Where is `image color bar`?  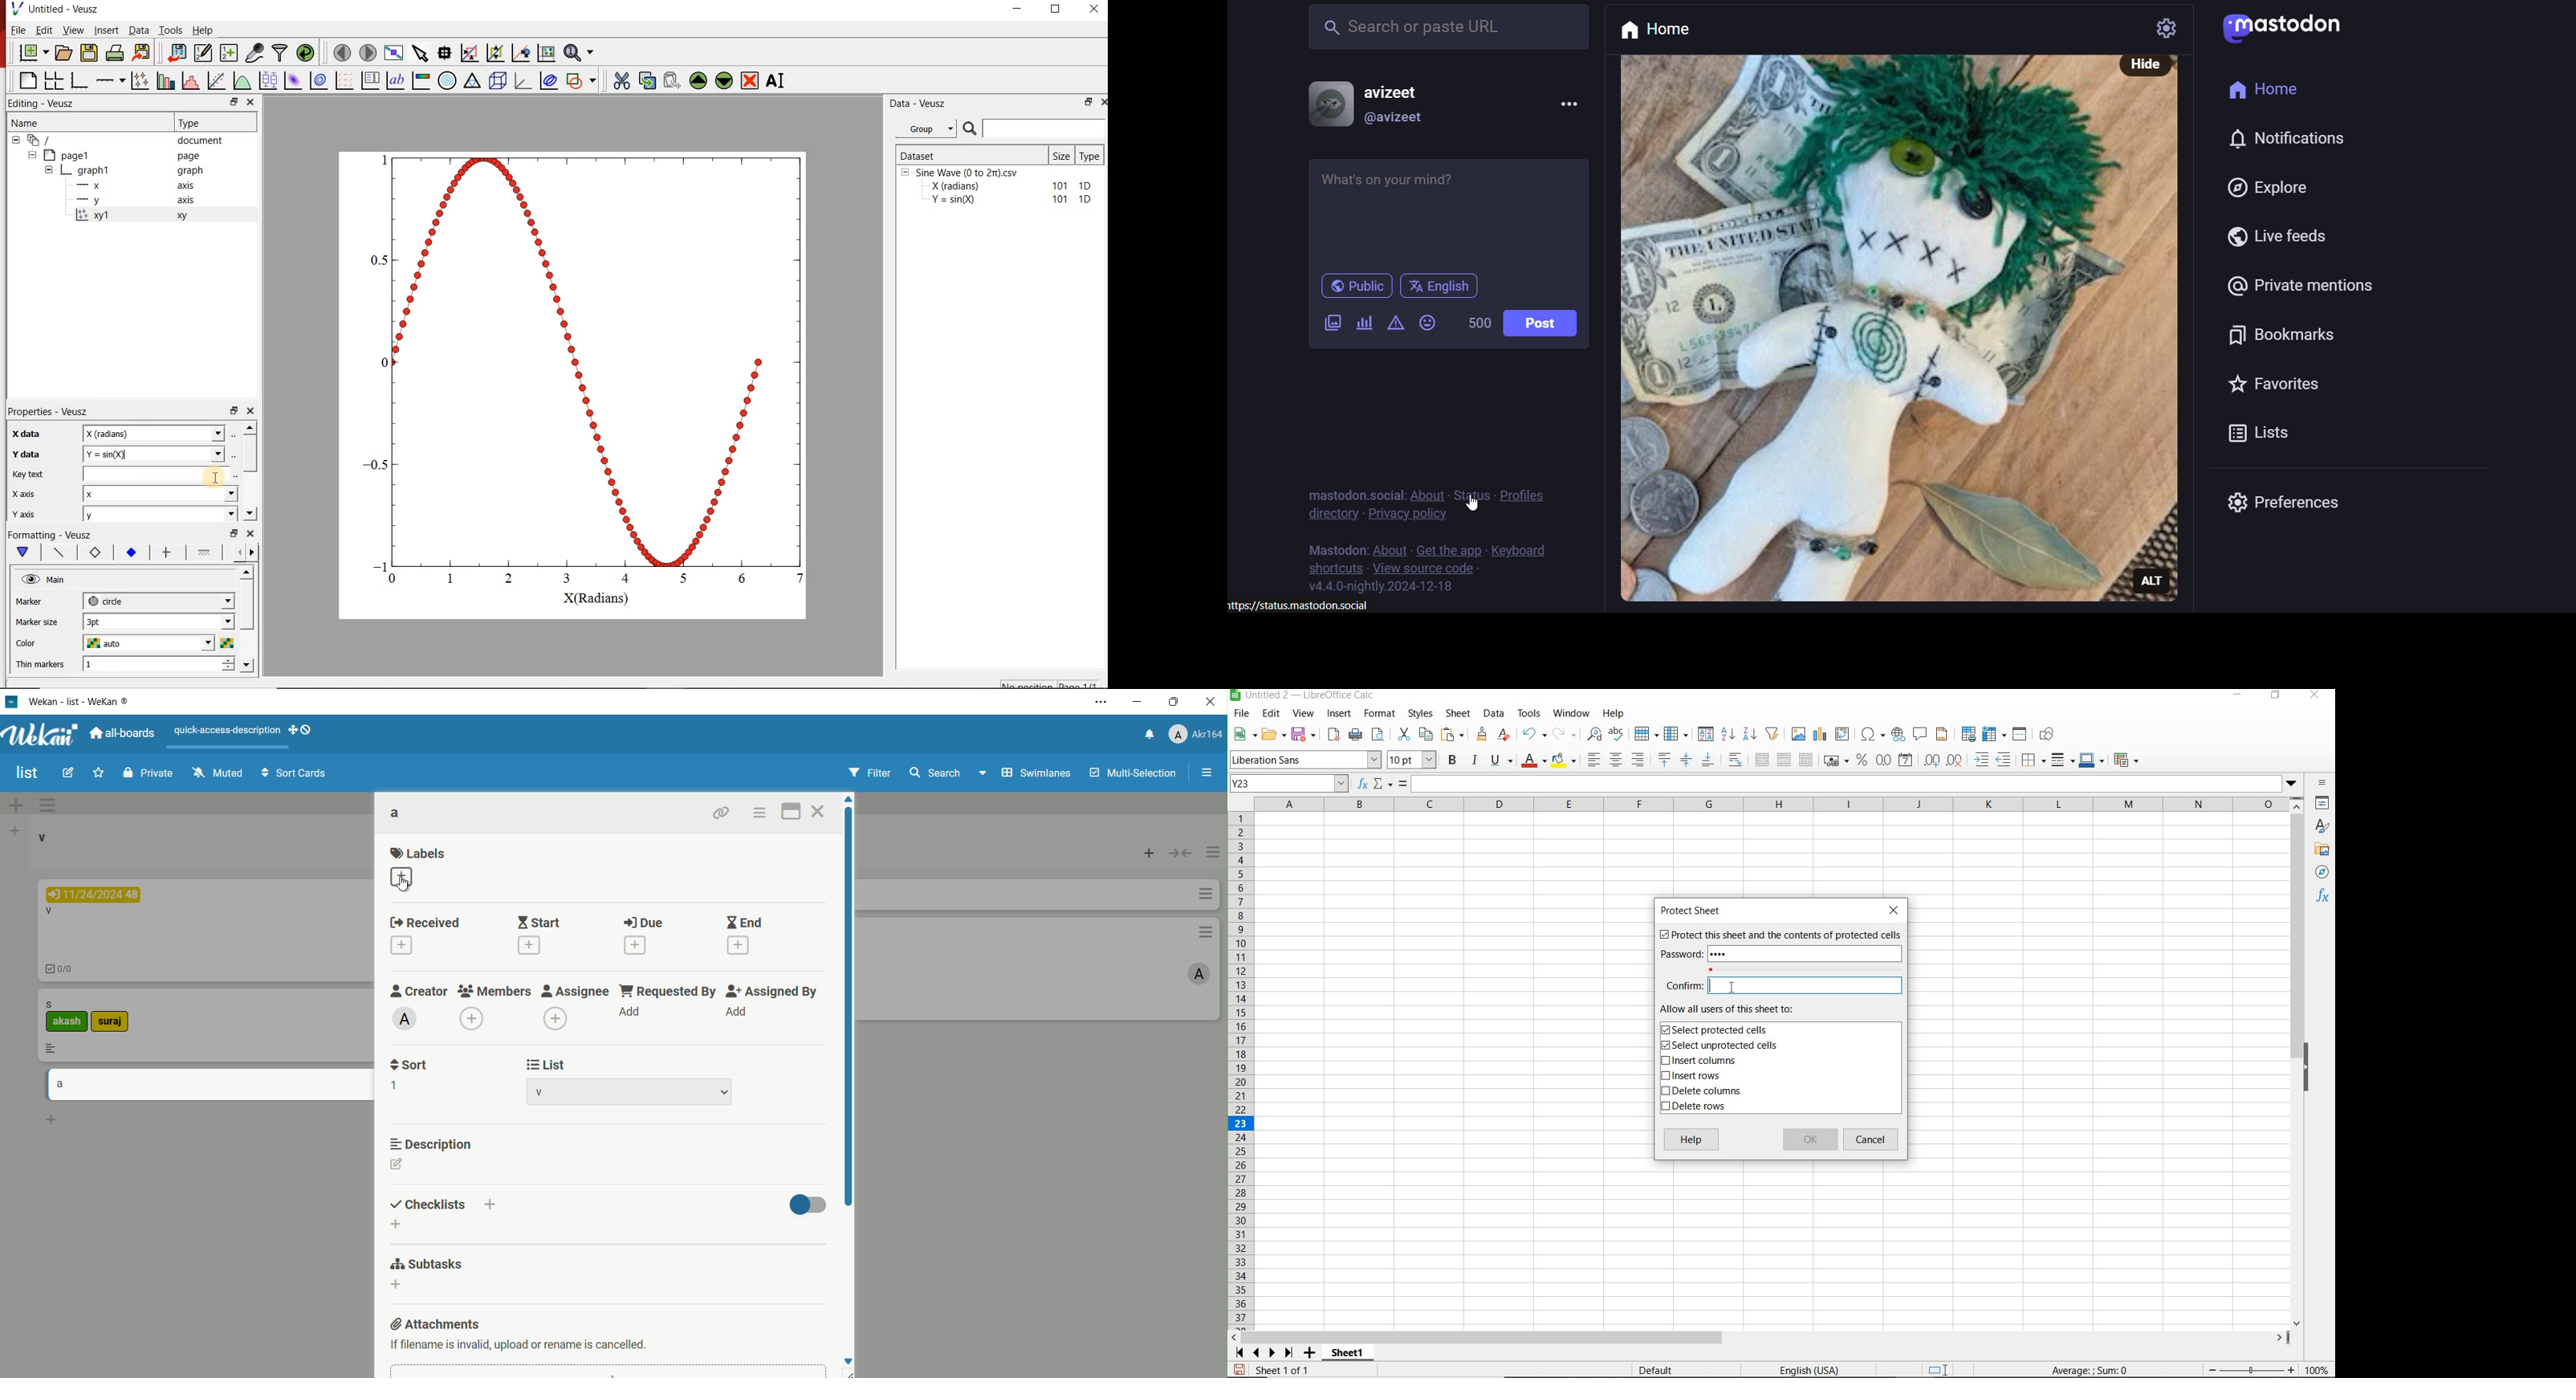 image color bar is located at coordinates (421, 80).